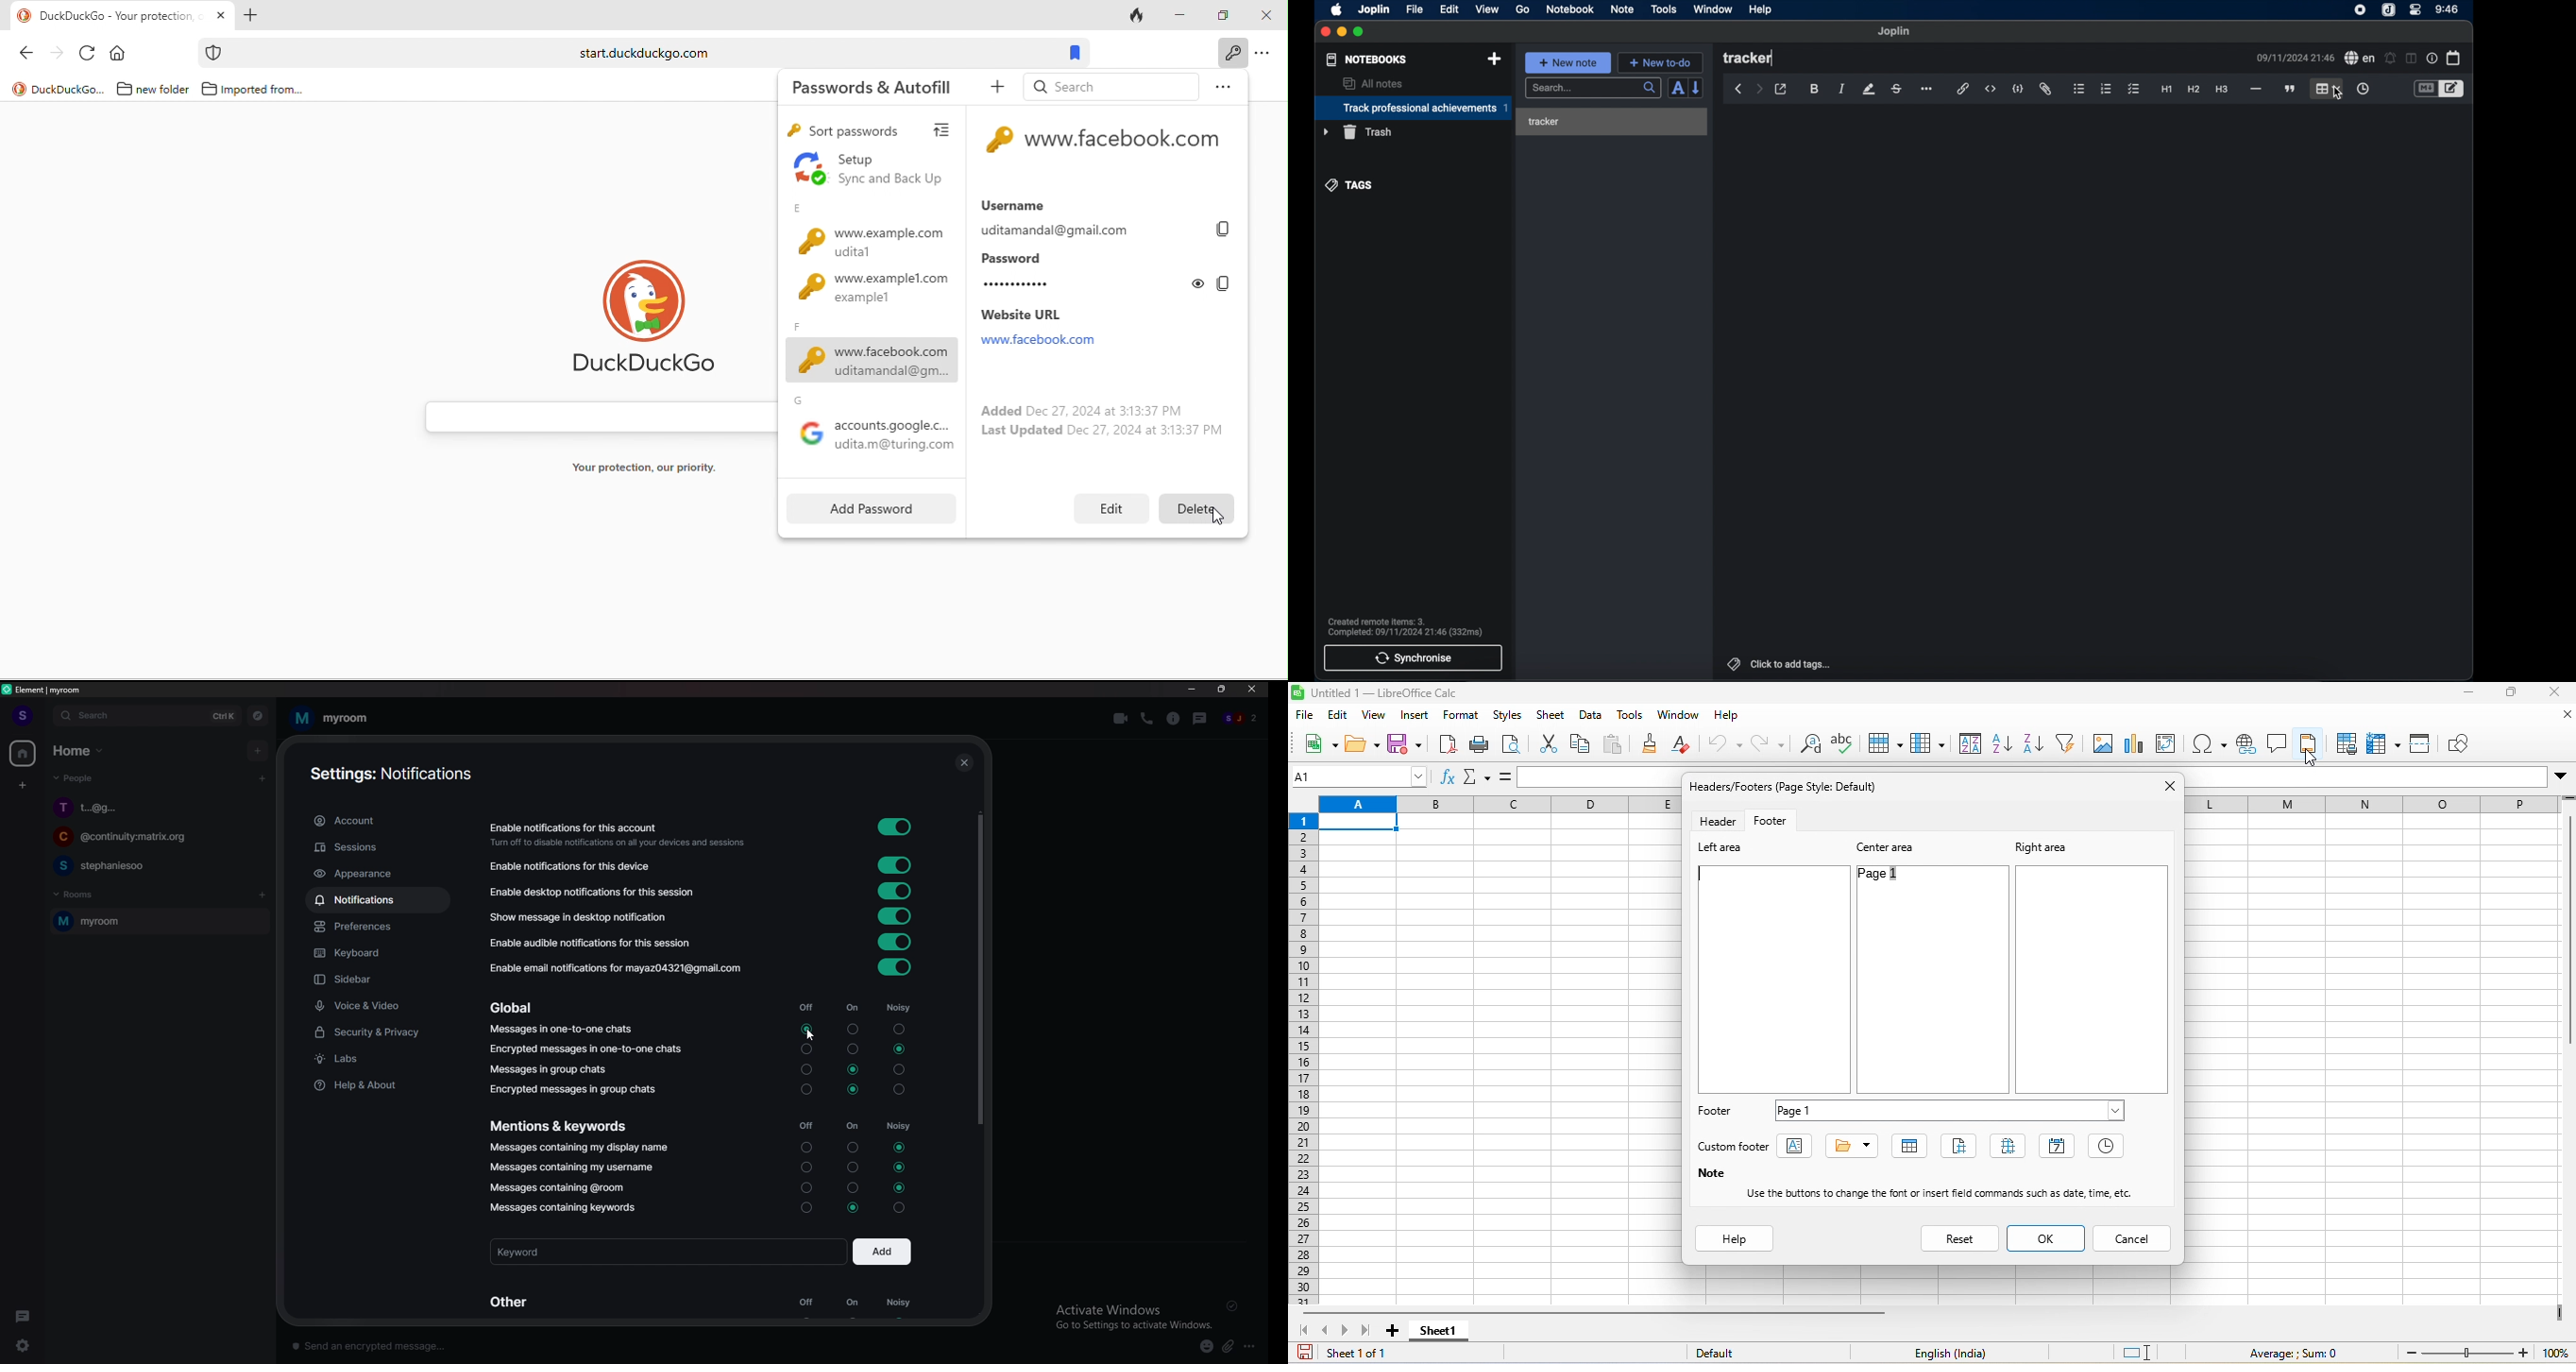 This screenshot has height=1372, width=2576. What do you see at coordinates (1930, 743) in the screenshot?
I see `column` at bounding box center [1930, 743].